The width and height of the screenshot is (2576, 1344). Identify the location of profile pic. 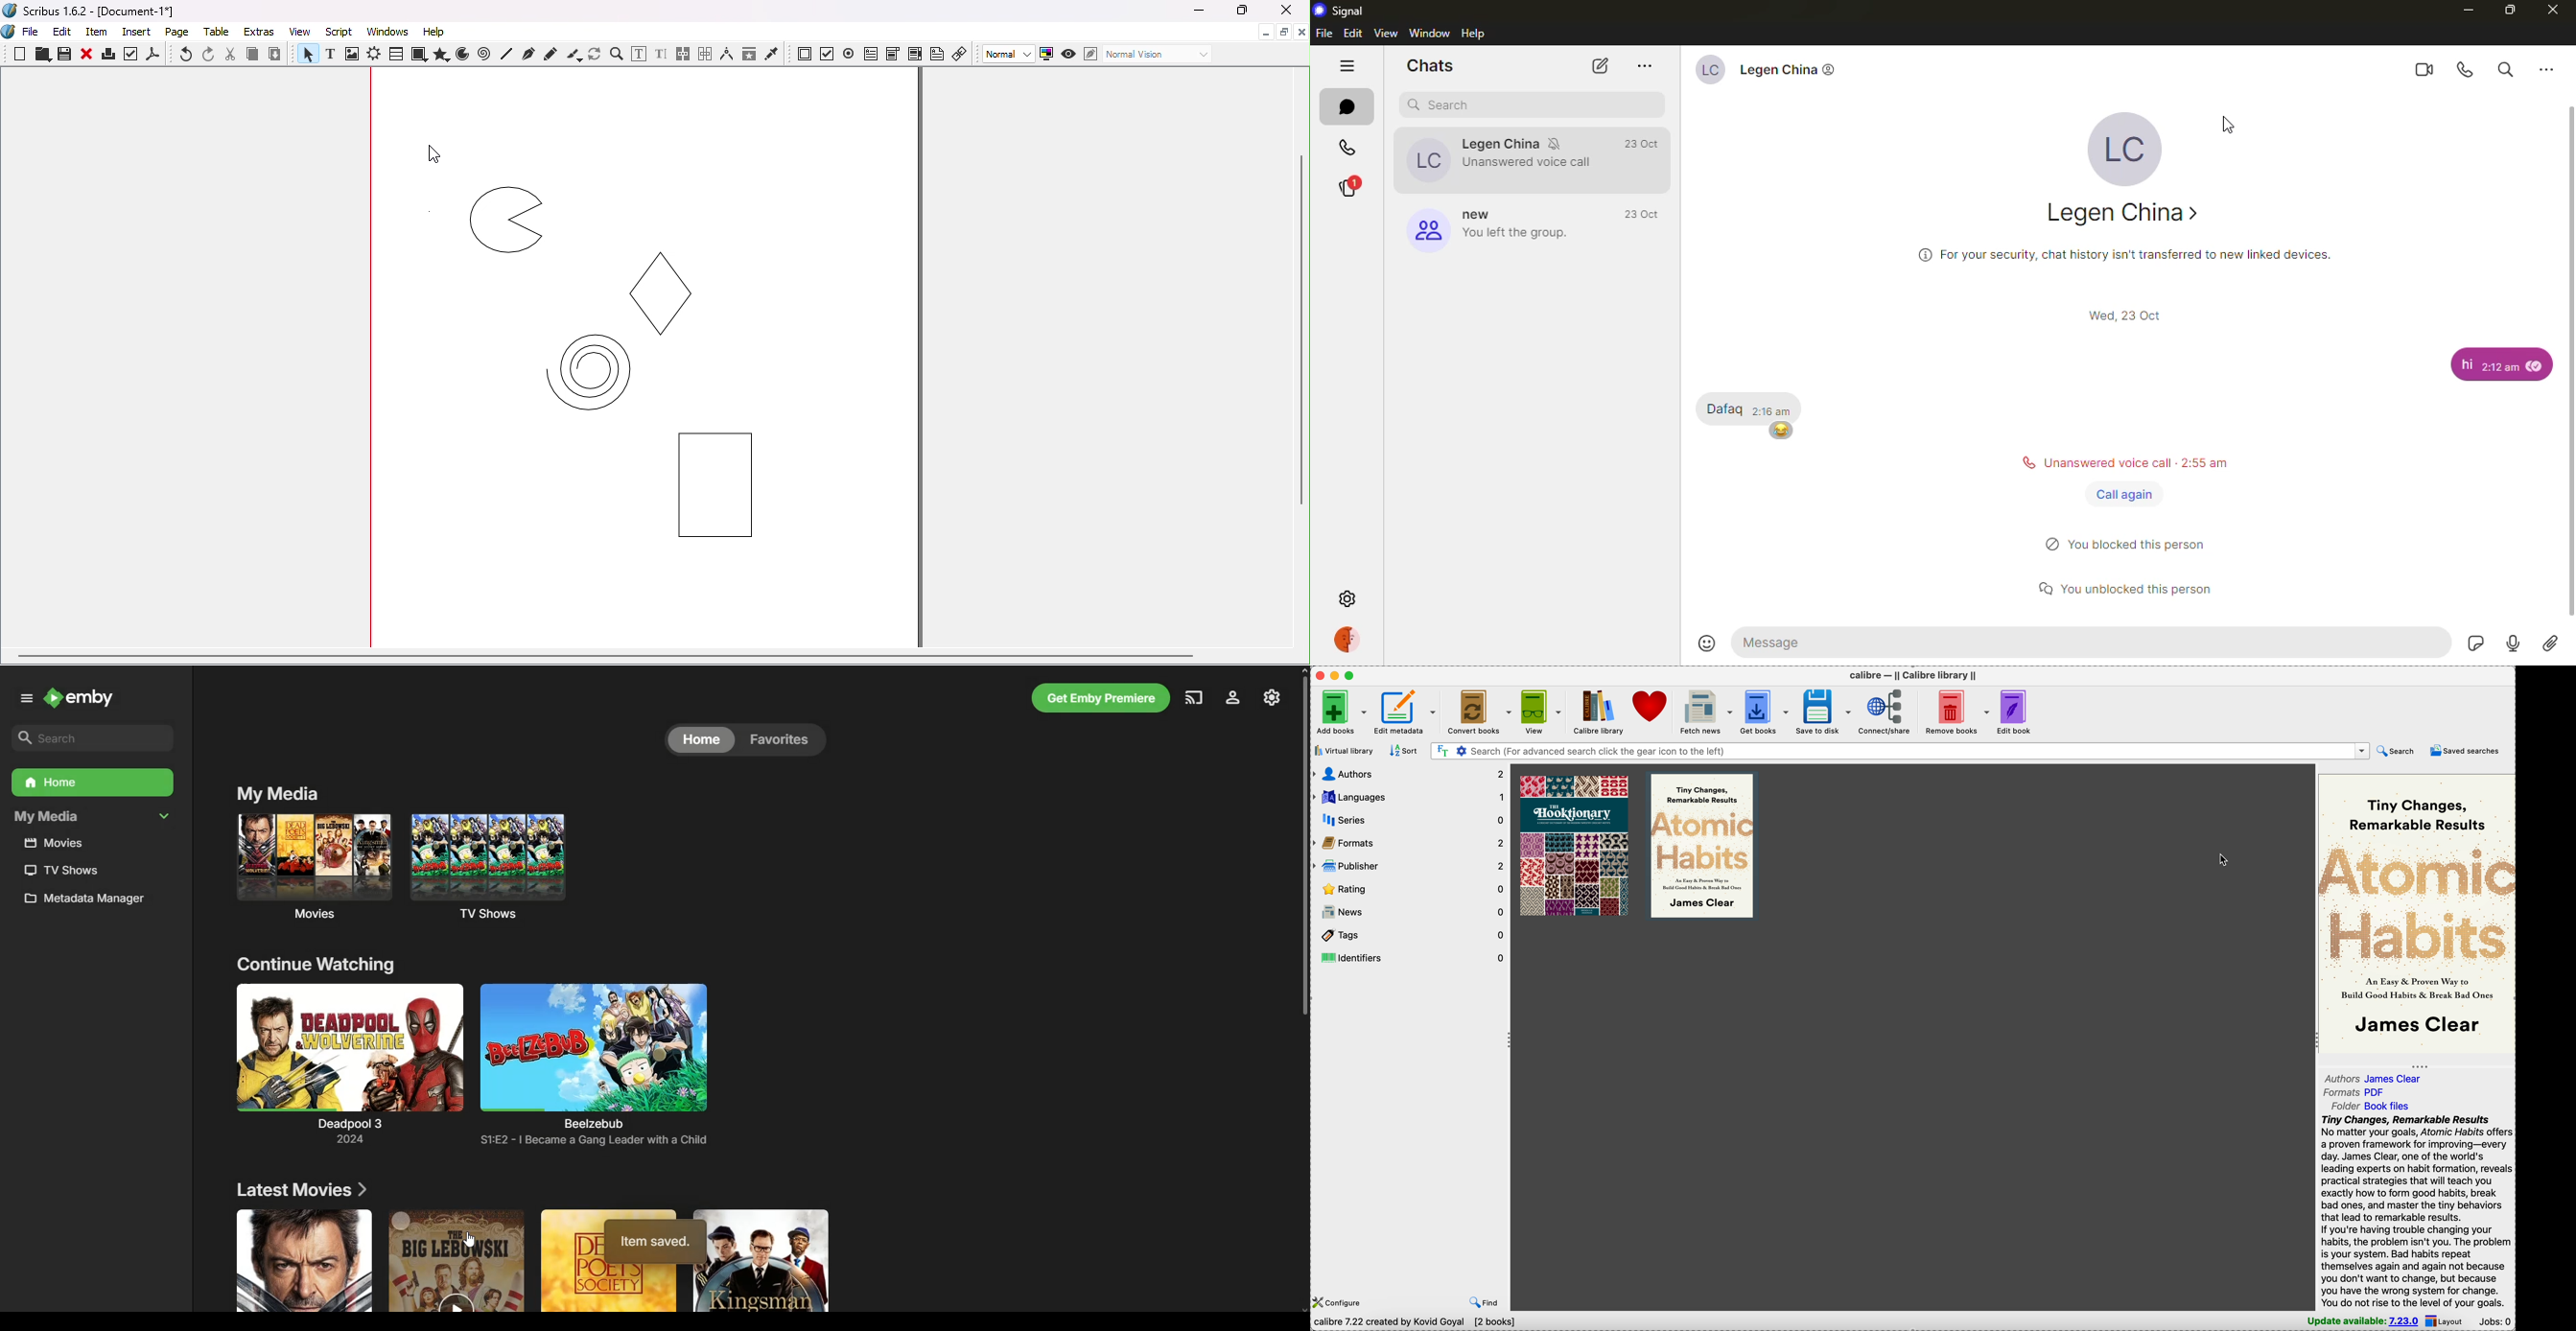
(2124, 148).